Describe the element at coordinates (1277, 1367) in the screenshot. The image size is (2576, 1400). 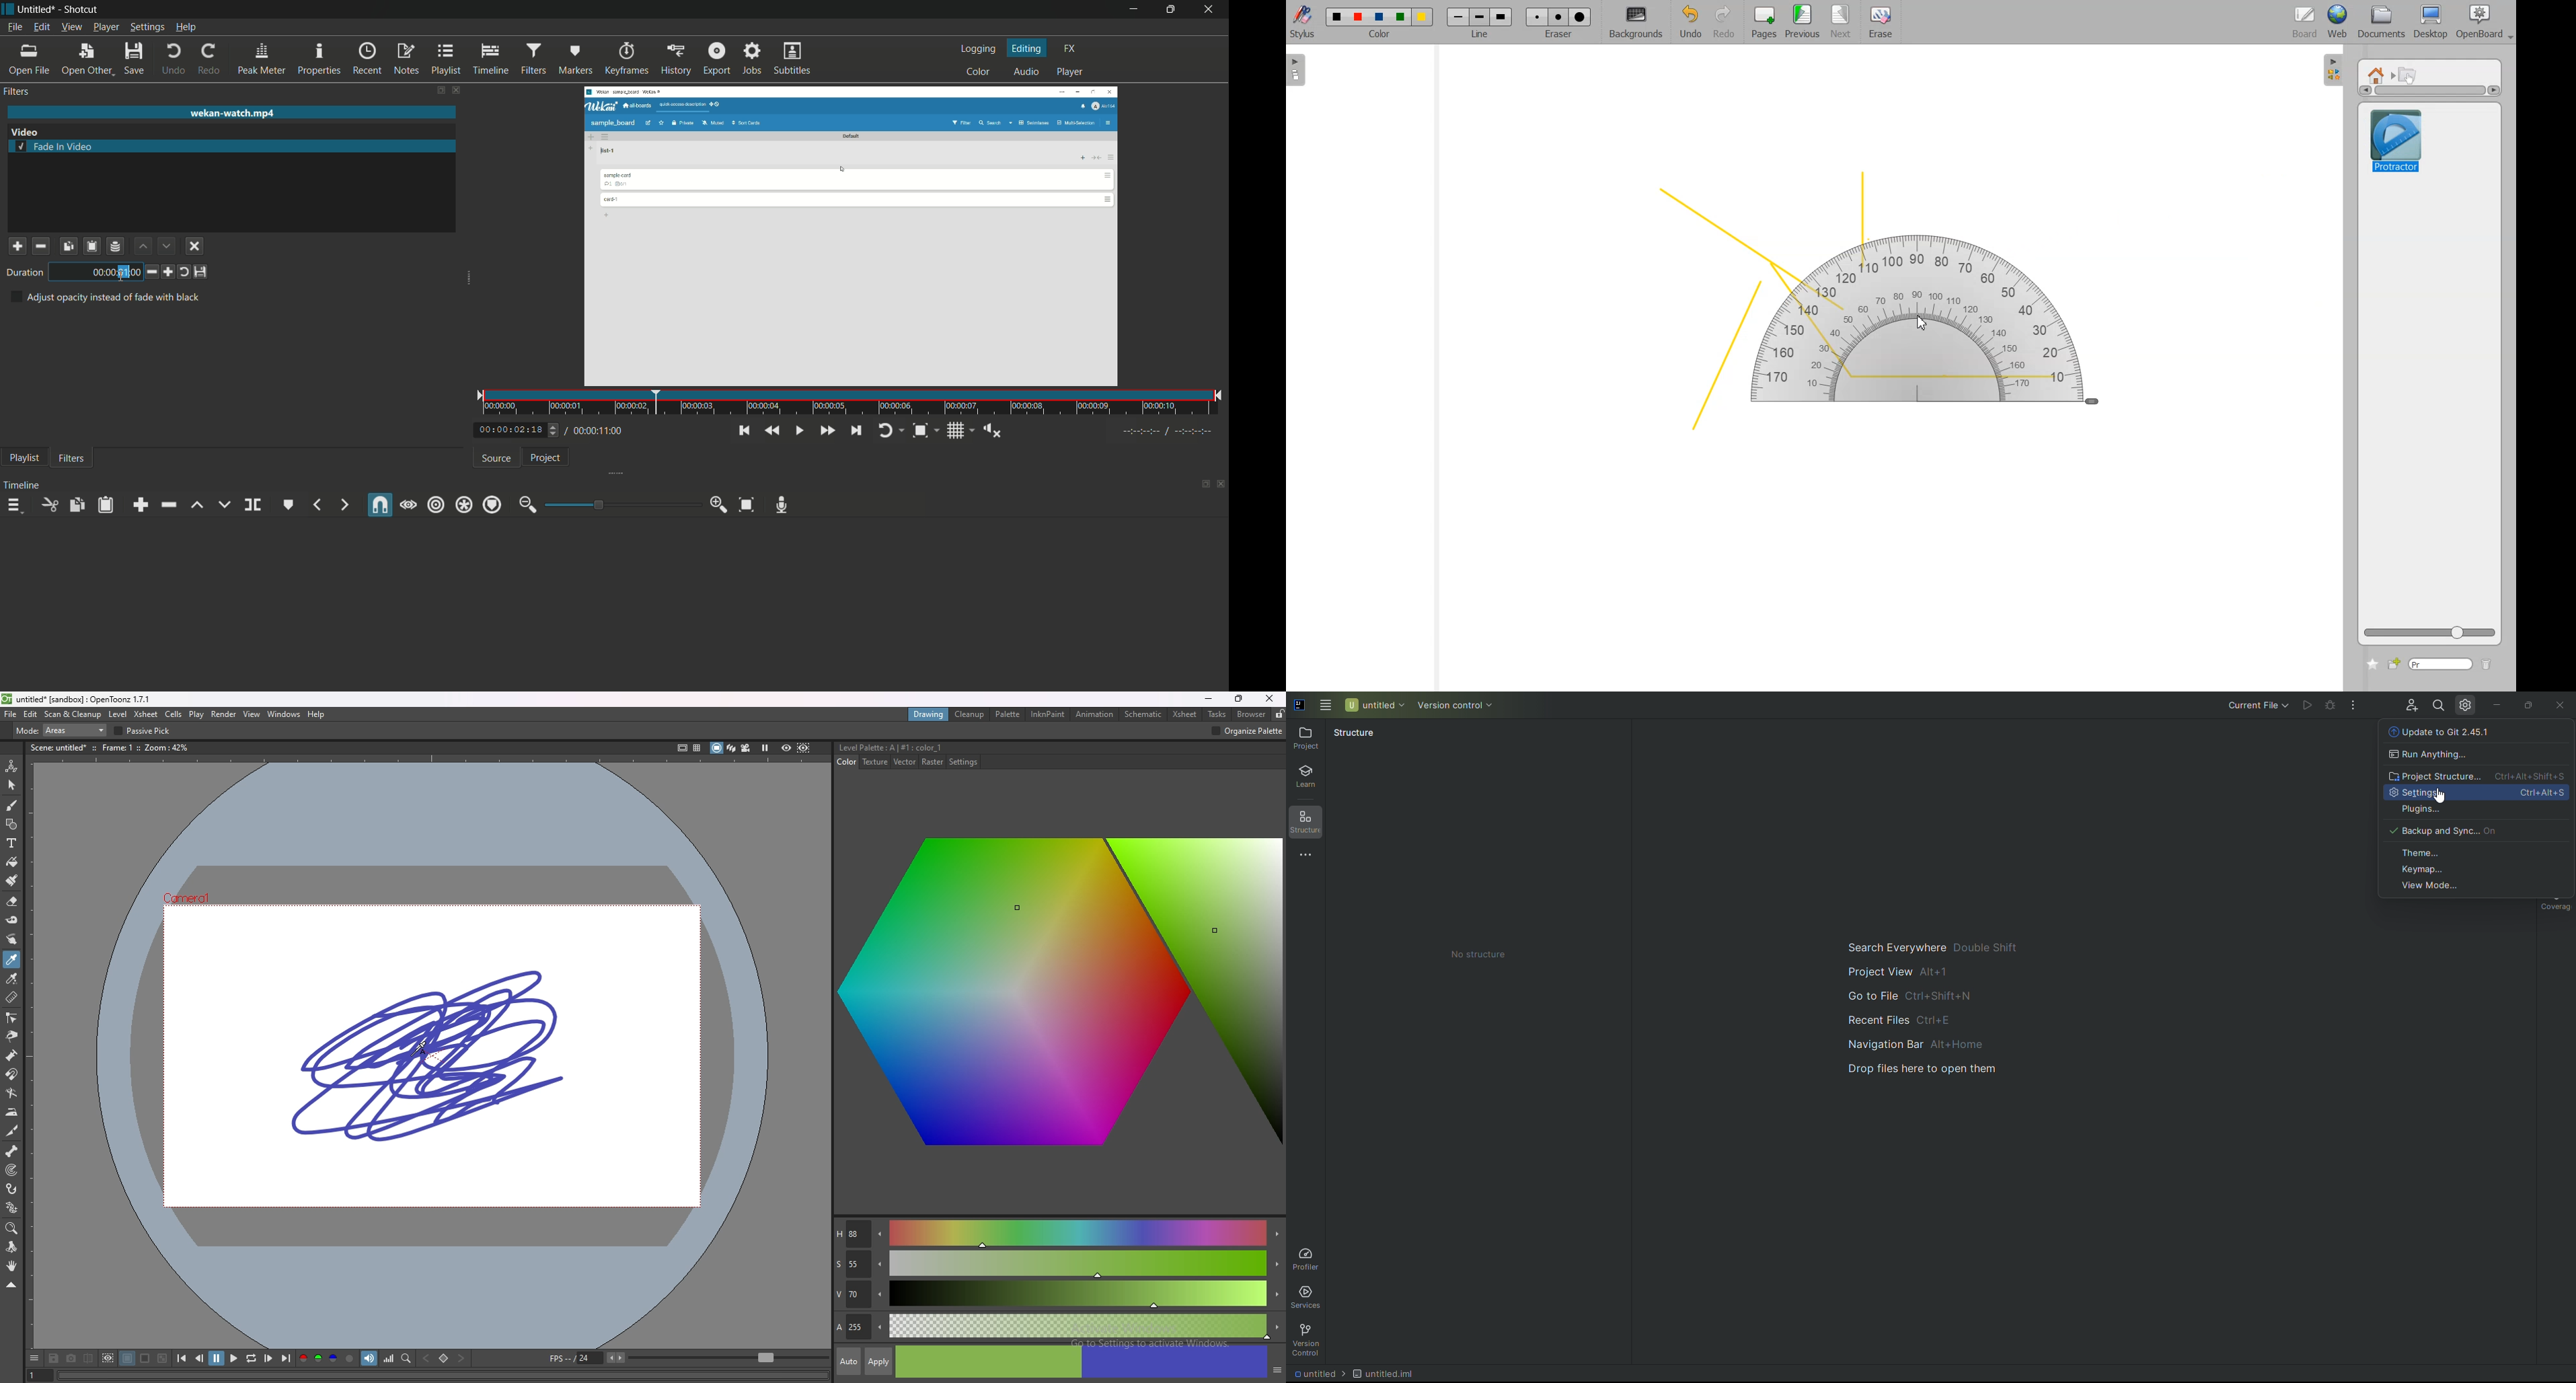
I see `show or hide parts of the color page` at that location.